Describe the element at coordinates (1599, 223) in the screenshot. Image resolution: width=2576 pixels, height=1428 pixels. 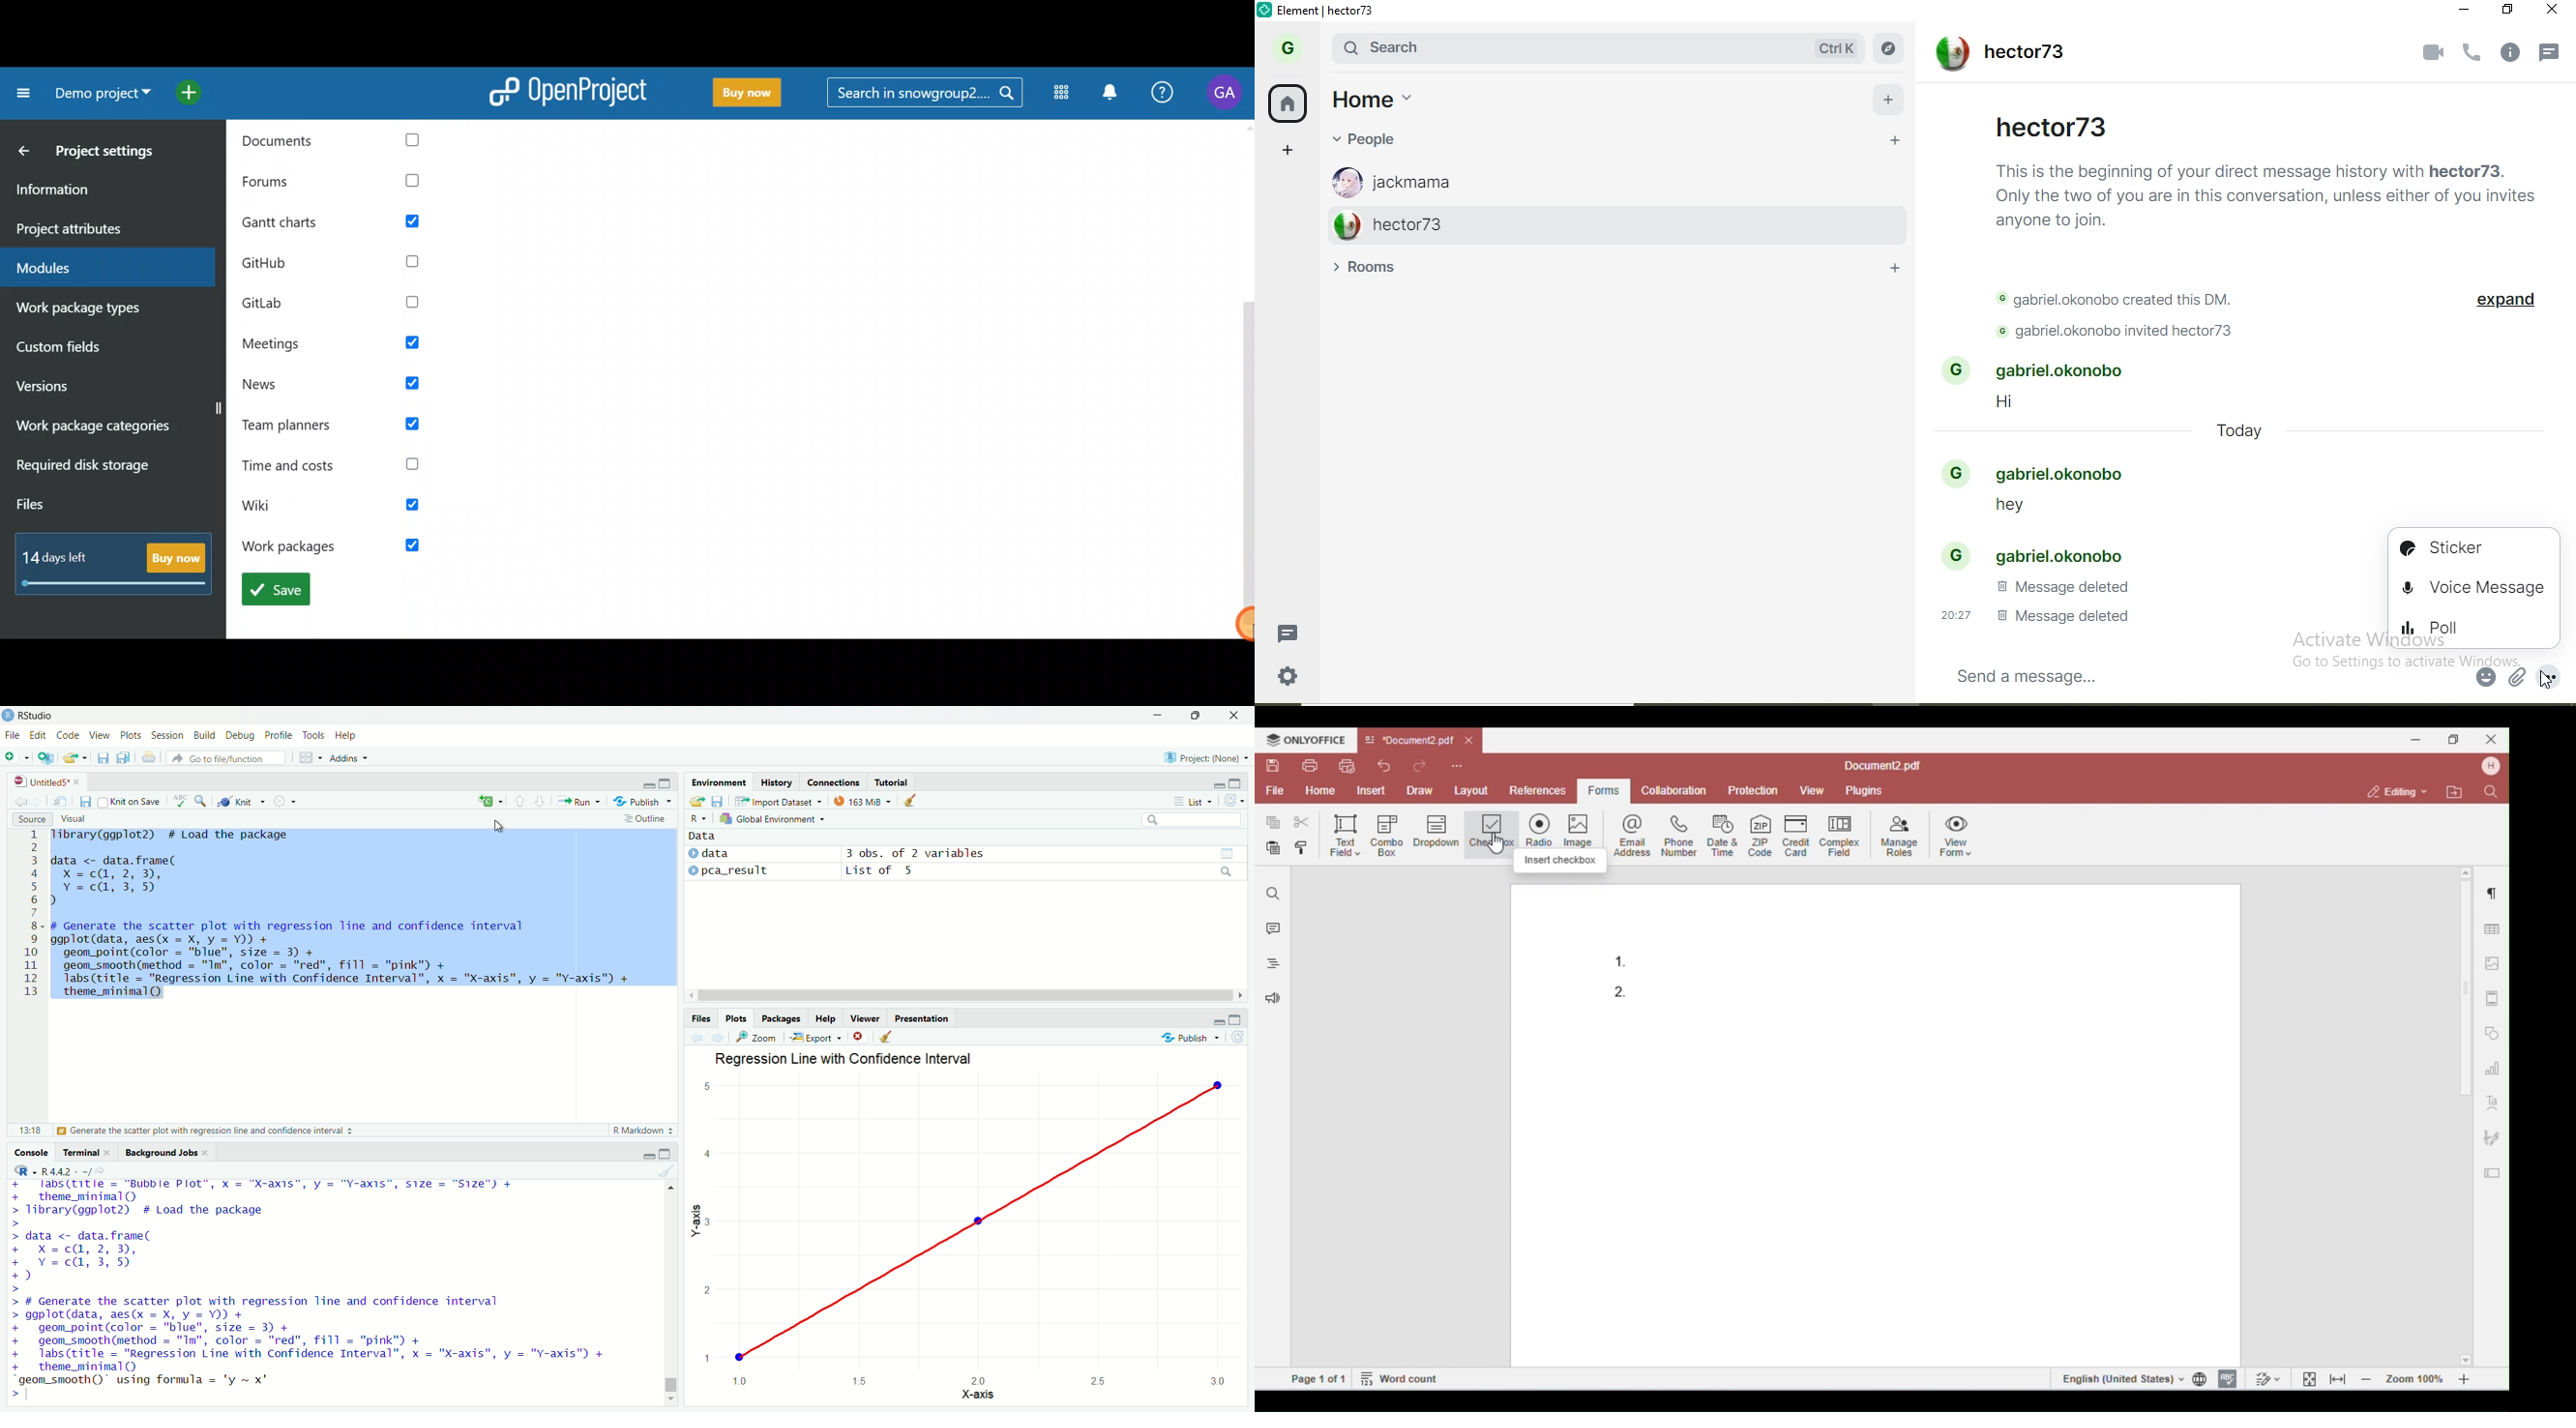
I see `hector73` at that location.